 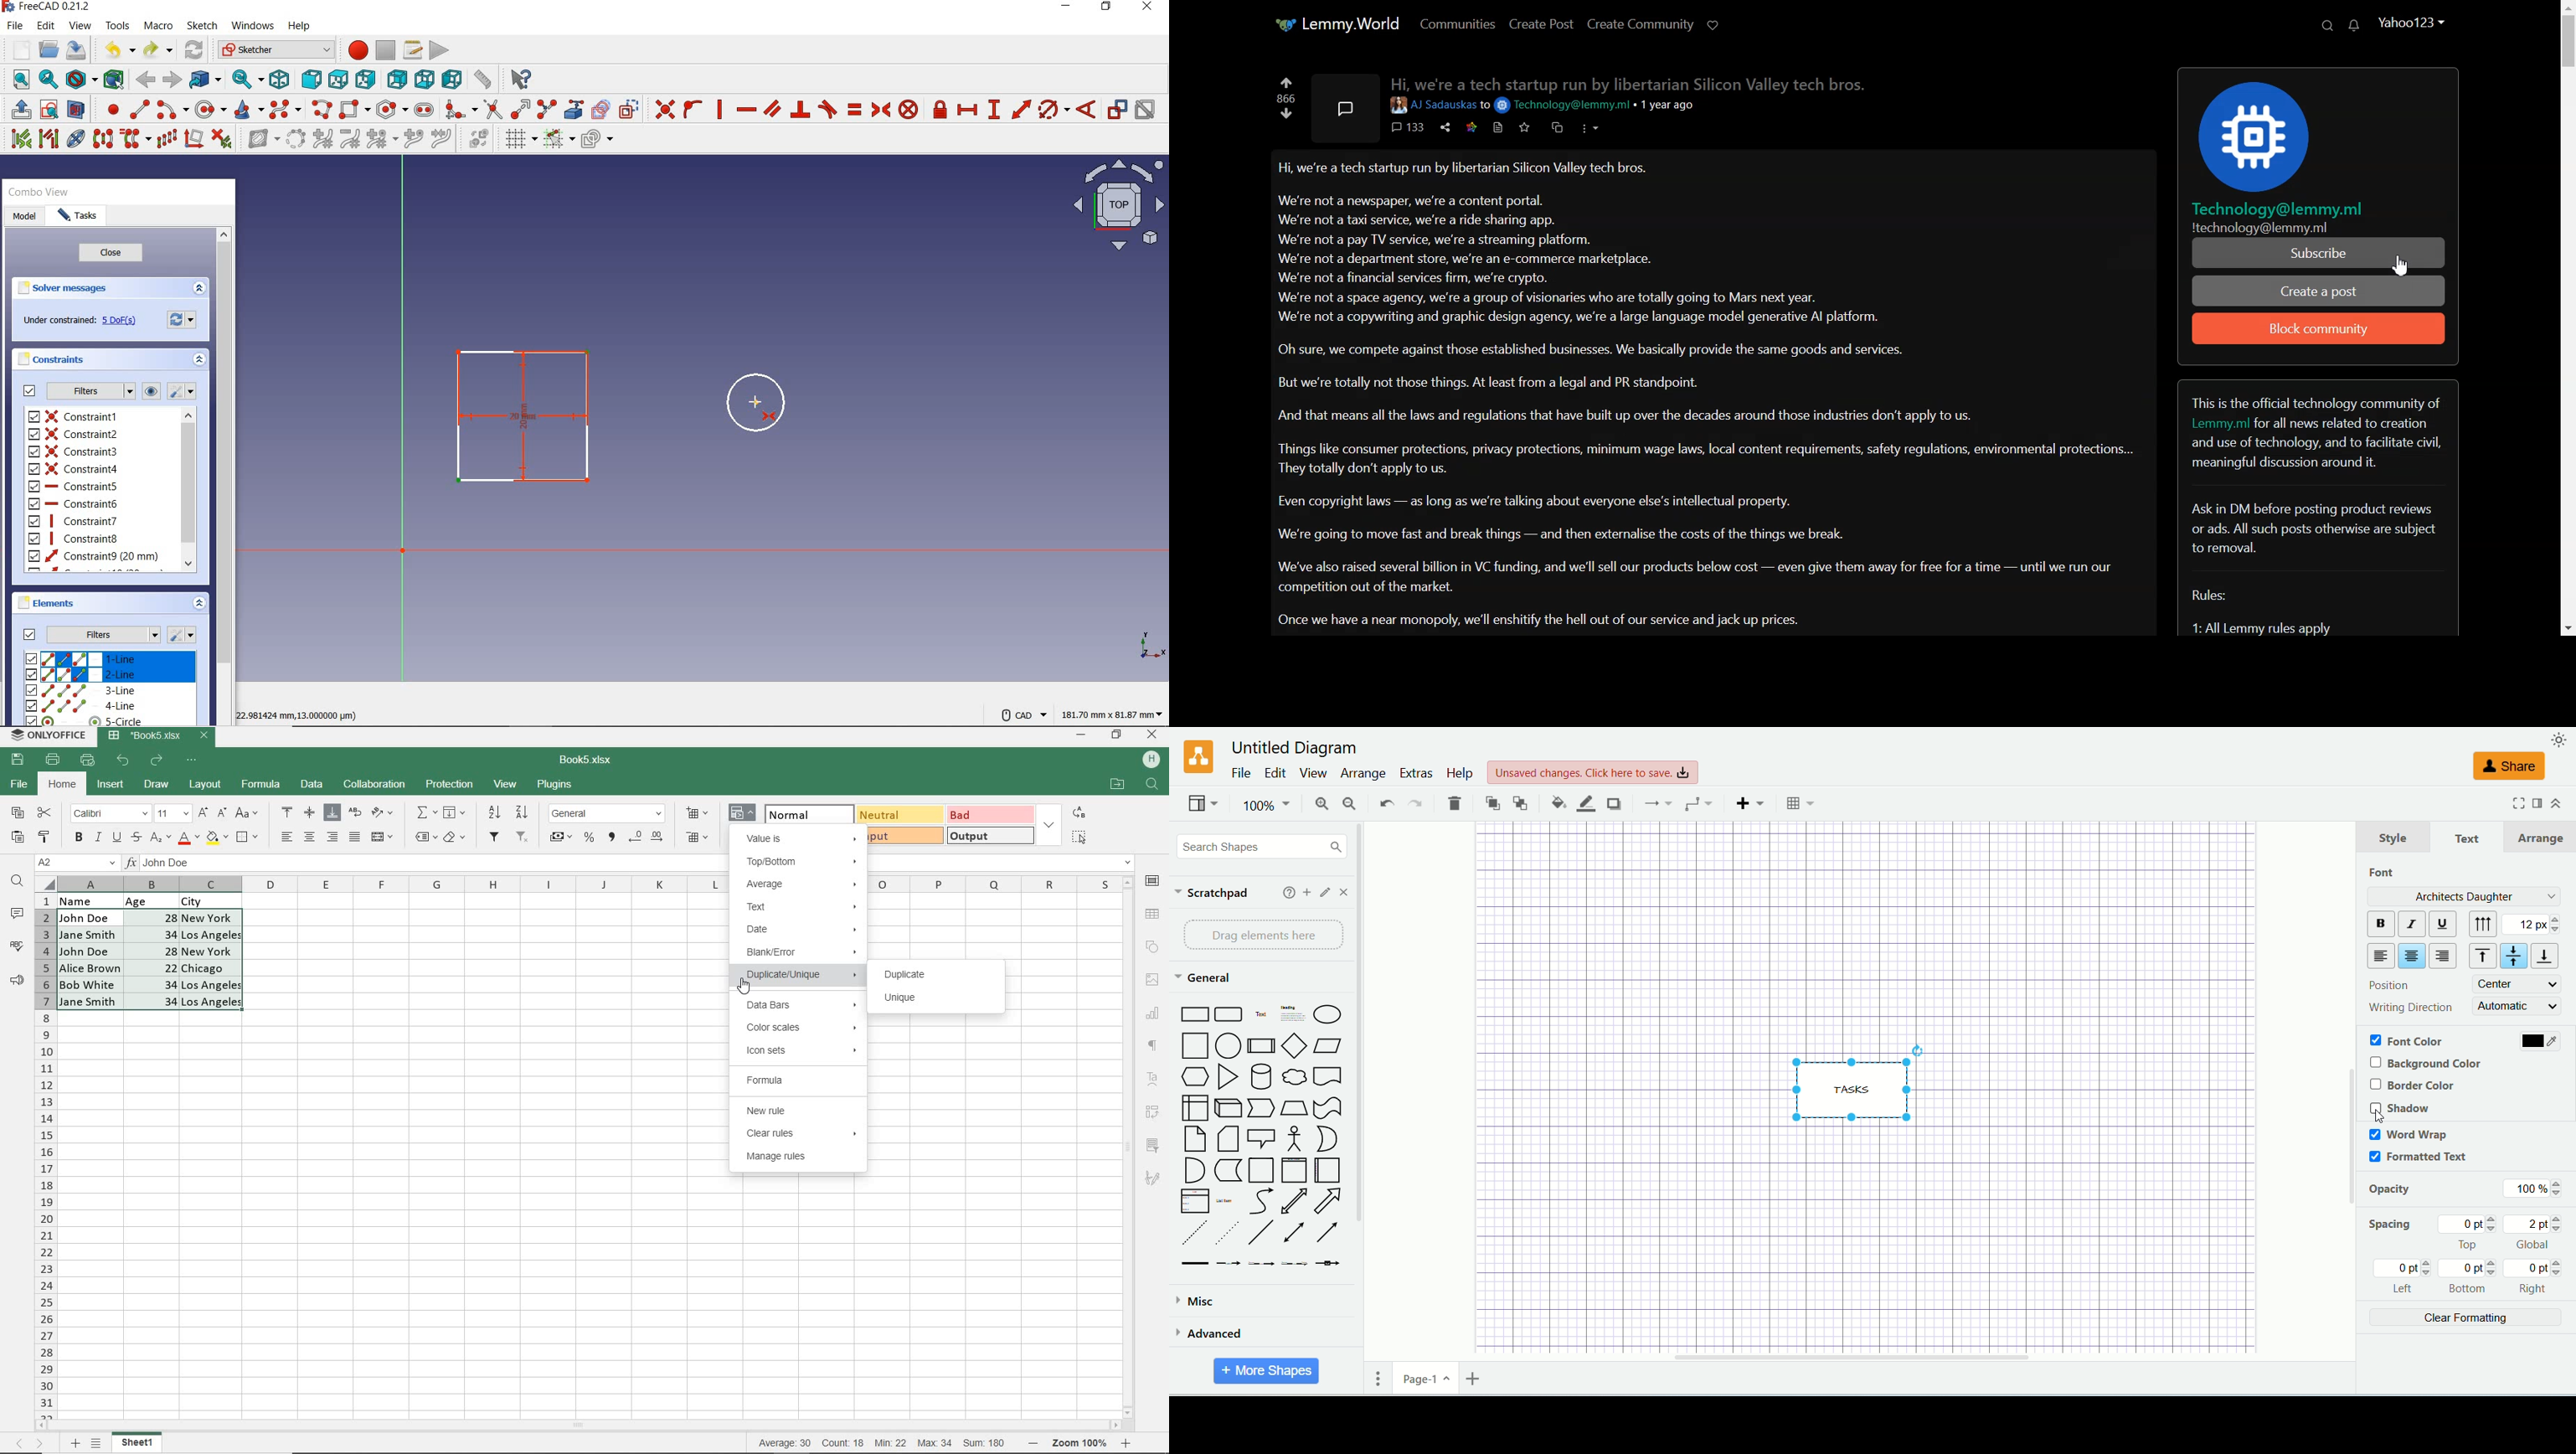 I want to click on min, so click(x=891, y=1443).